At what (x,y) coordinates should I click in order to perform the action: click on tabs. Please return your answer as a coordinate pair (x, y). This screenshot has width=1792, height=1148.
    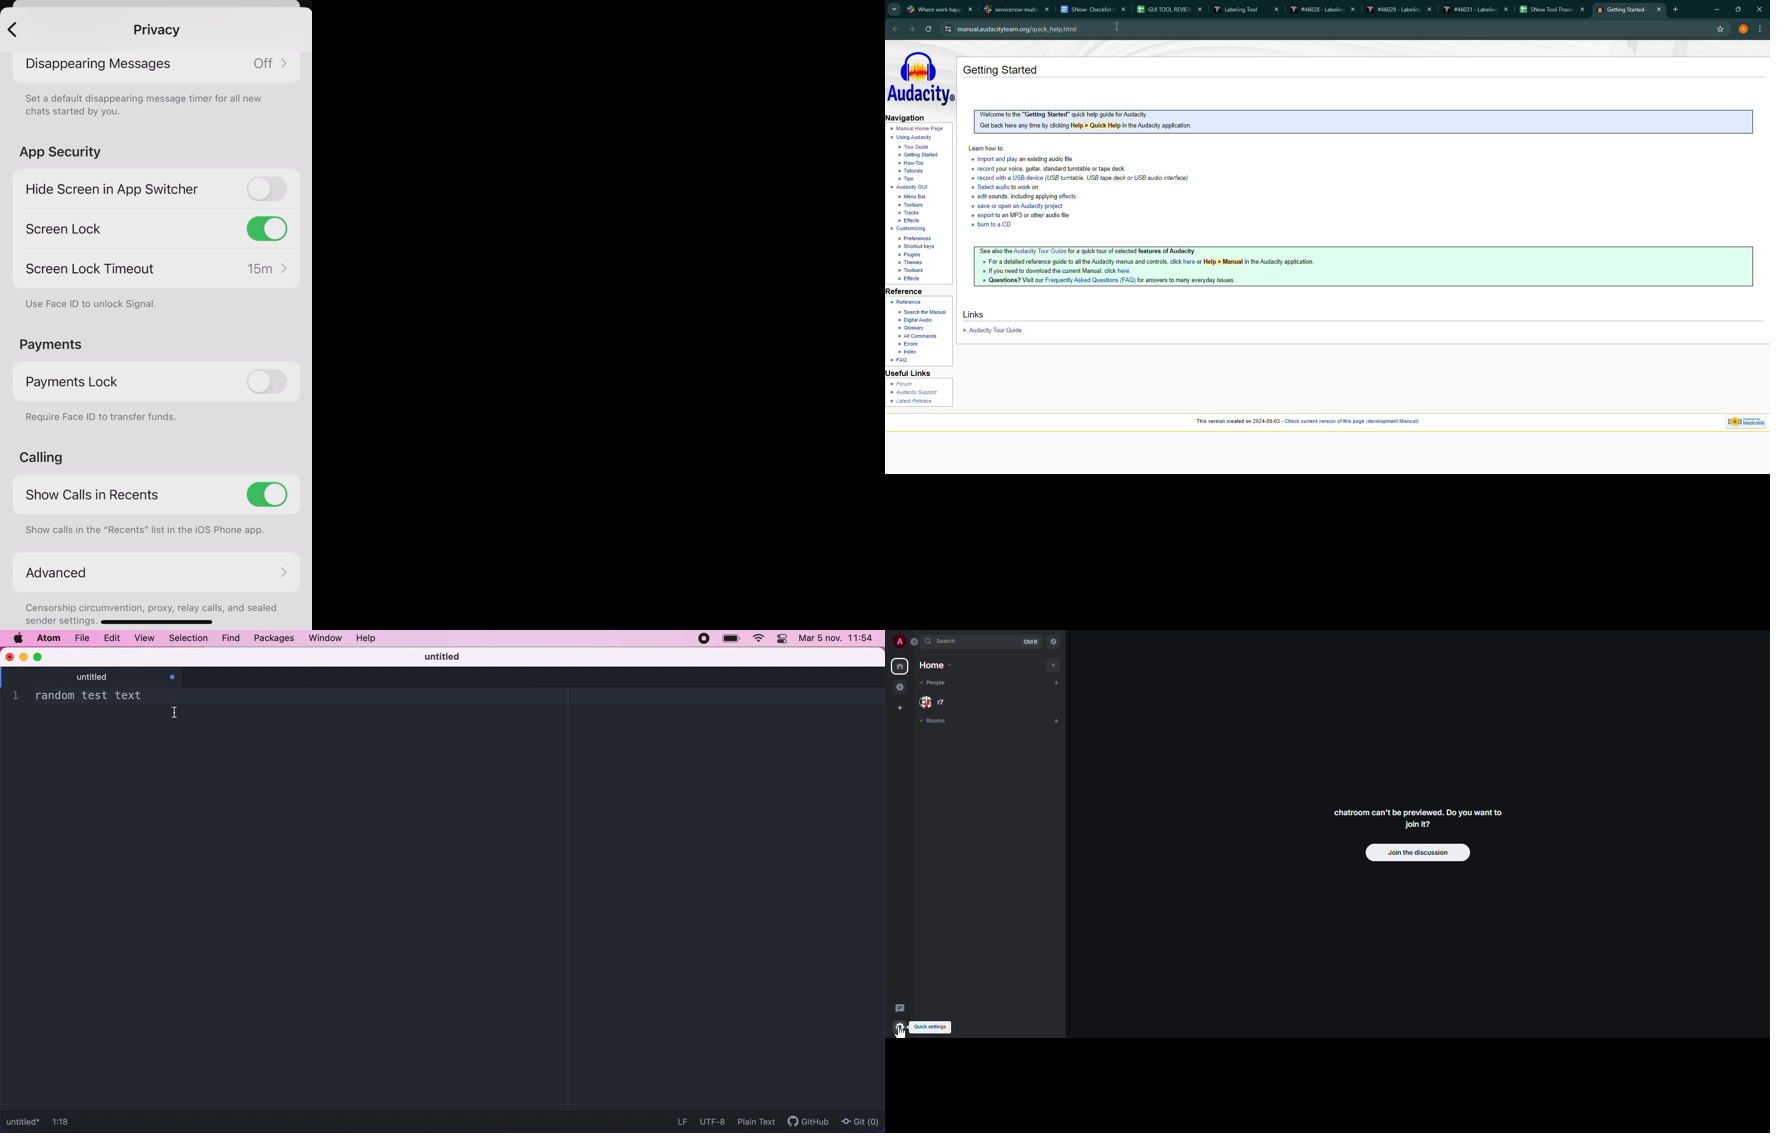
    Looking at the image, I should click on (896, 10).